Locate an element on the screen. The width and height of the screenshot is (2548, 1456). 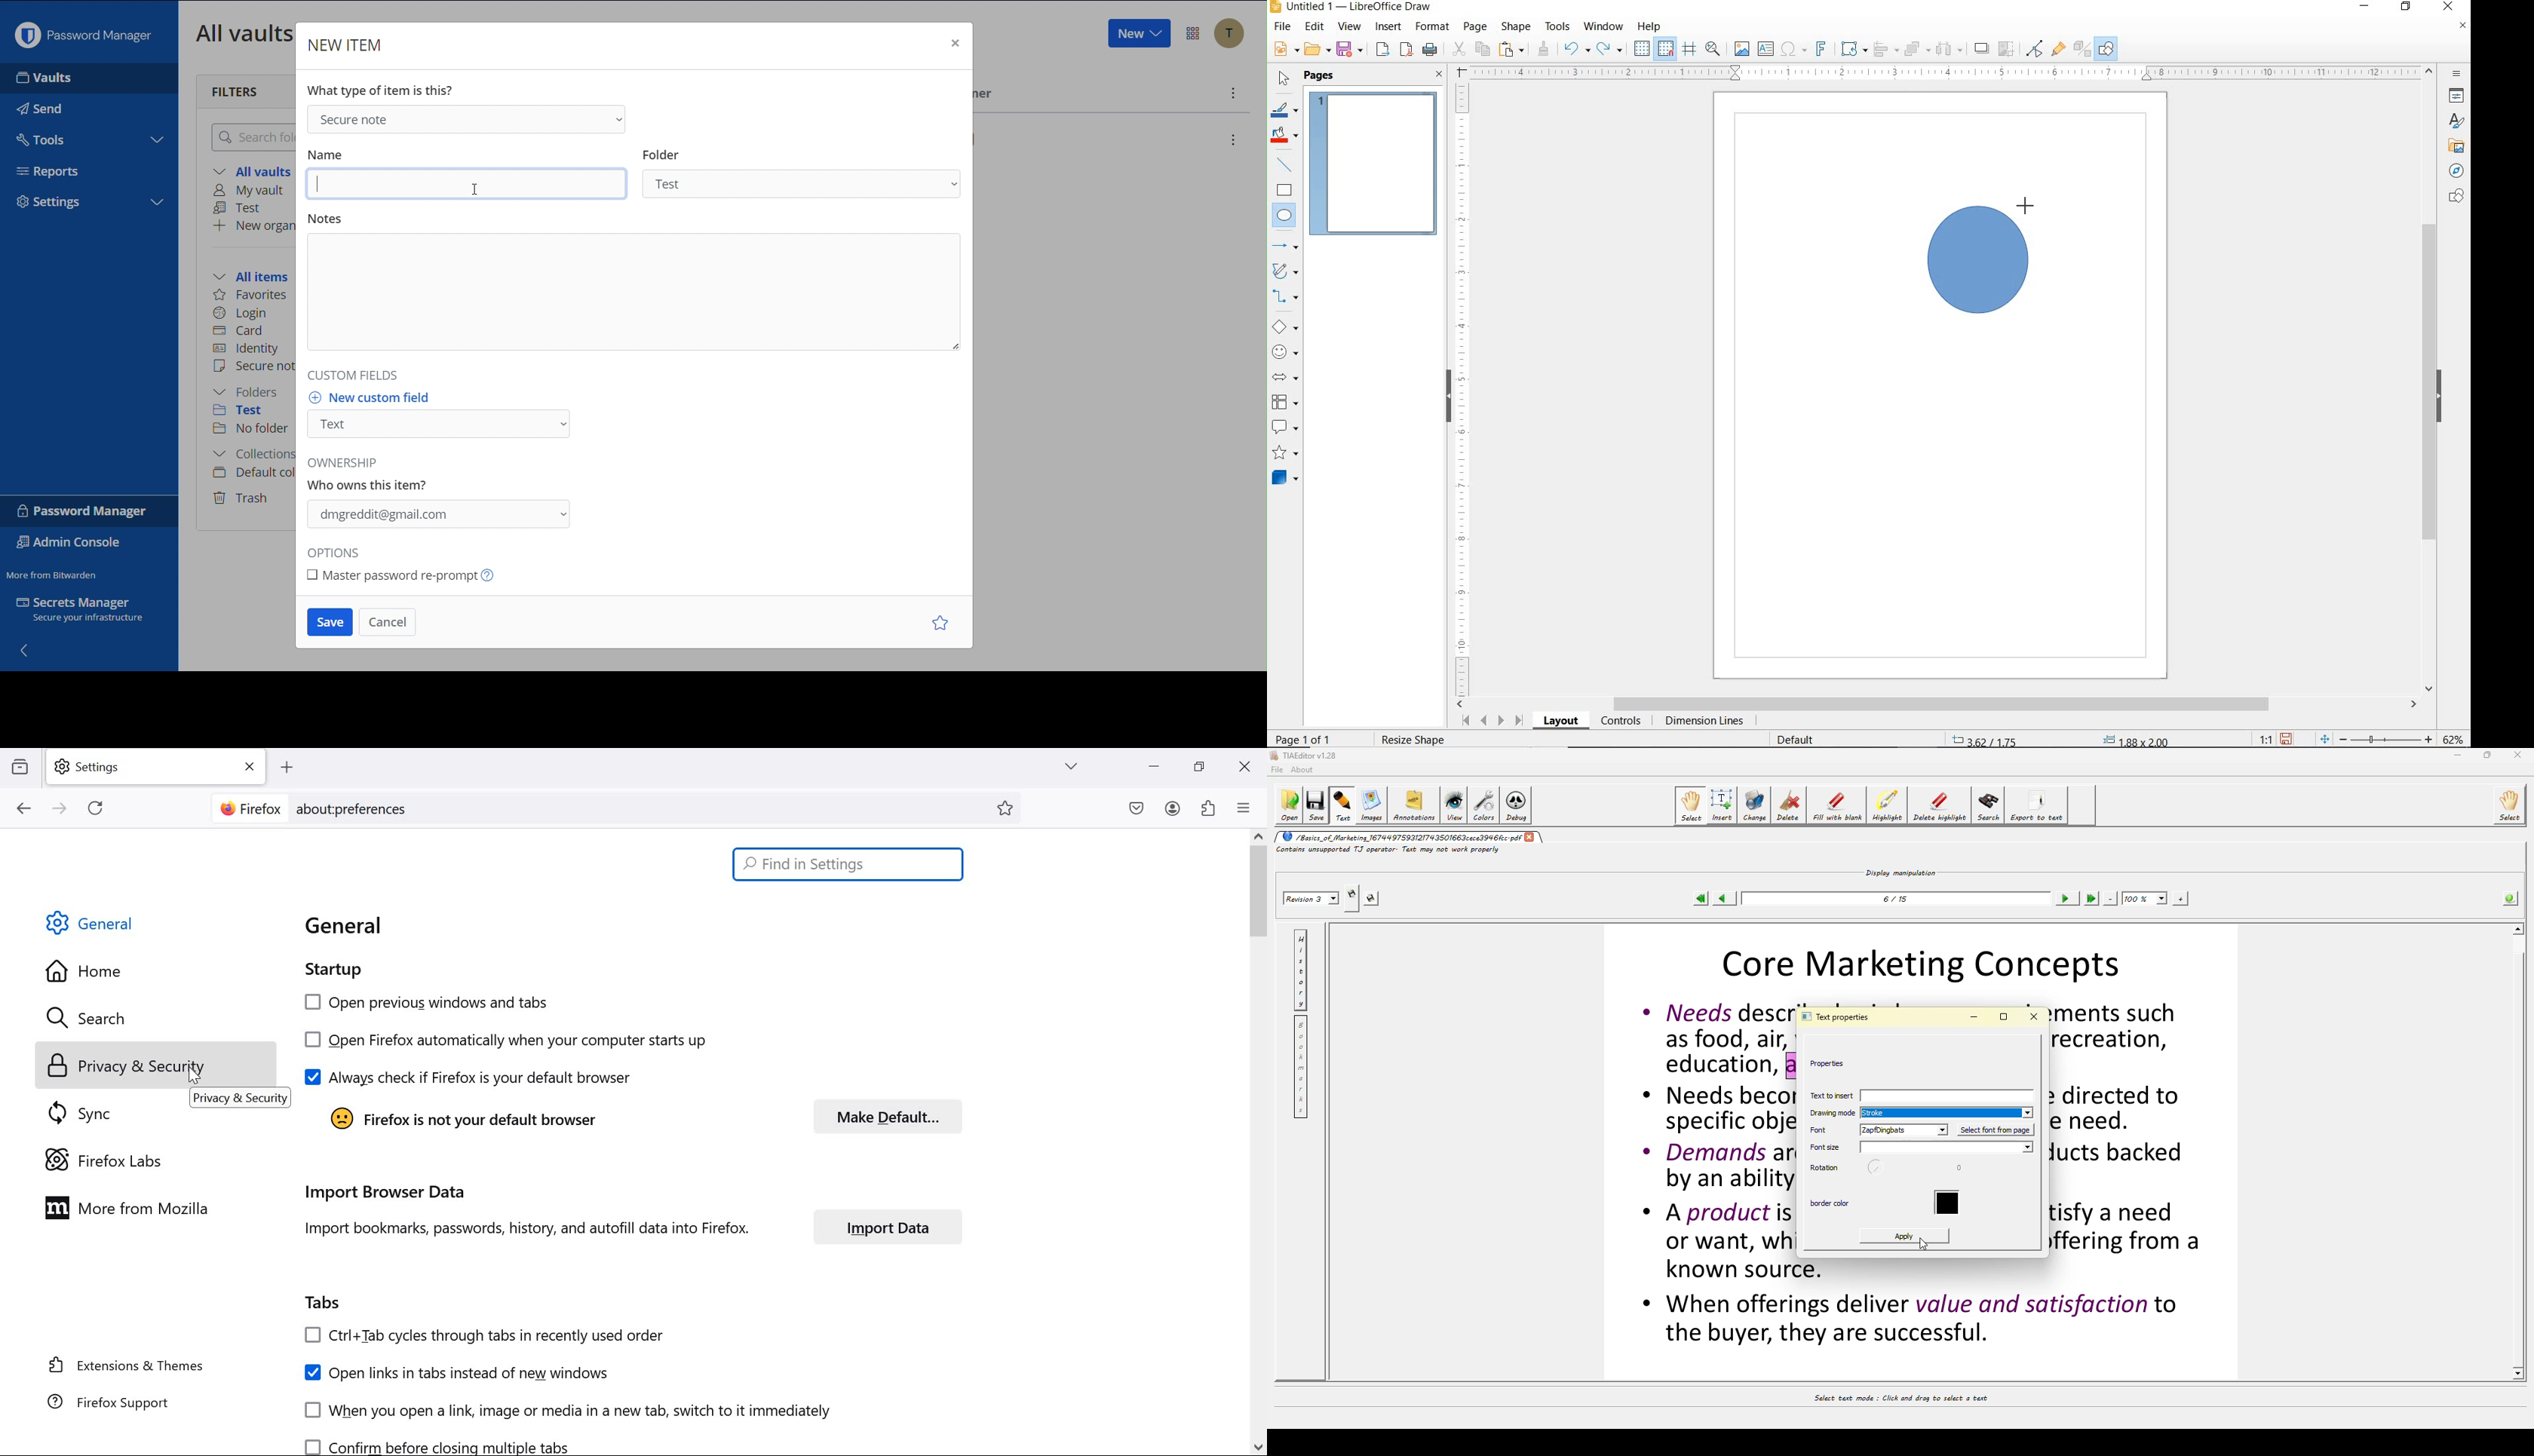
SCALE FACTOR is located at coordinates (2259, 739).